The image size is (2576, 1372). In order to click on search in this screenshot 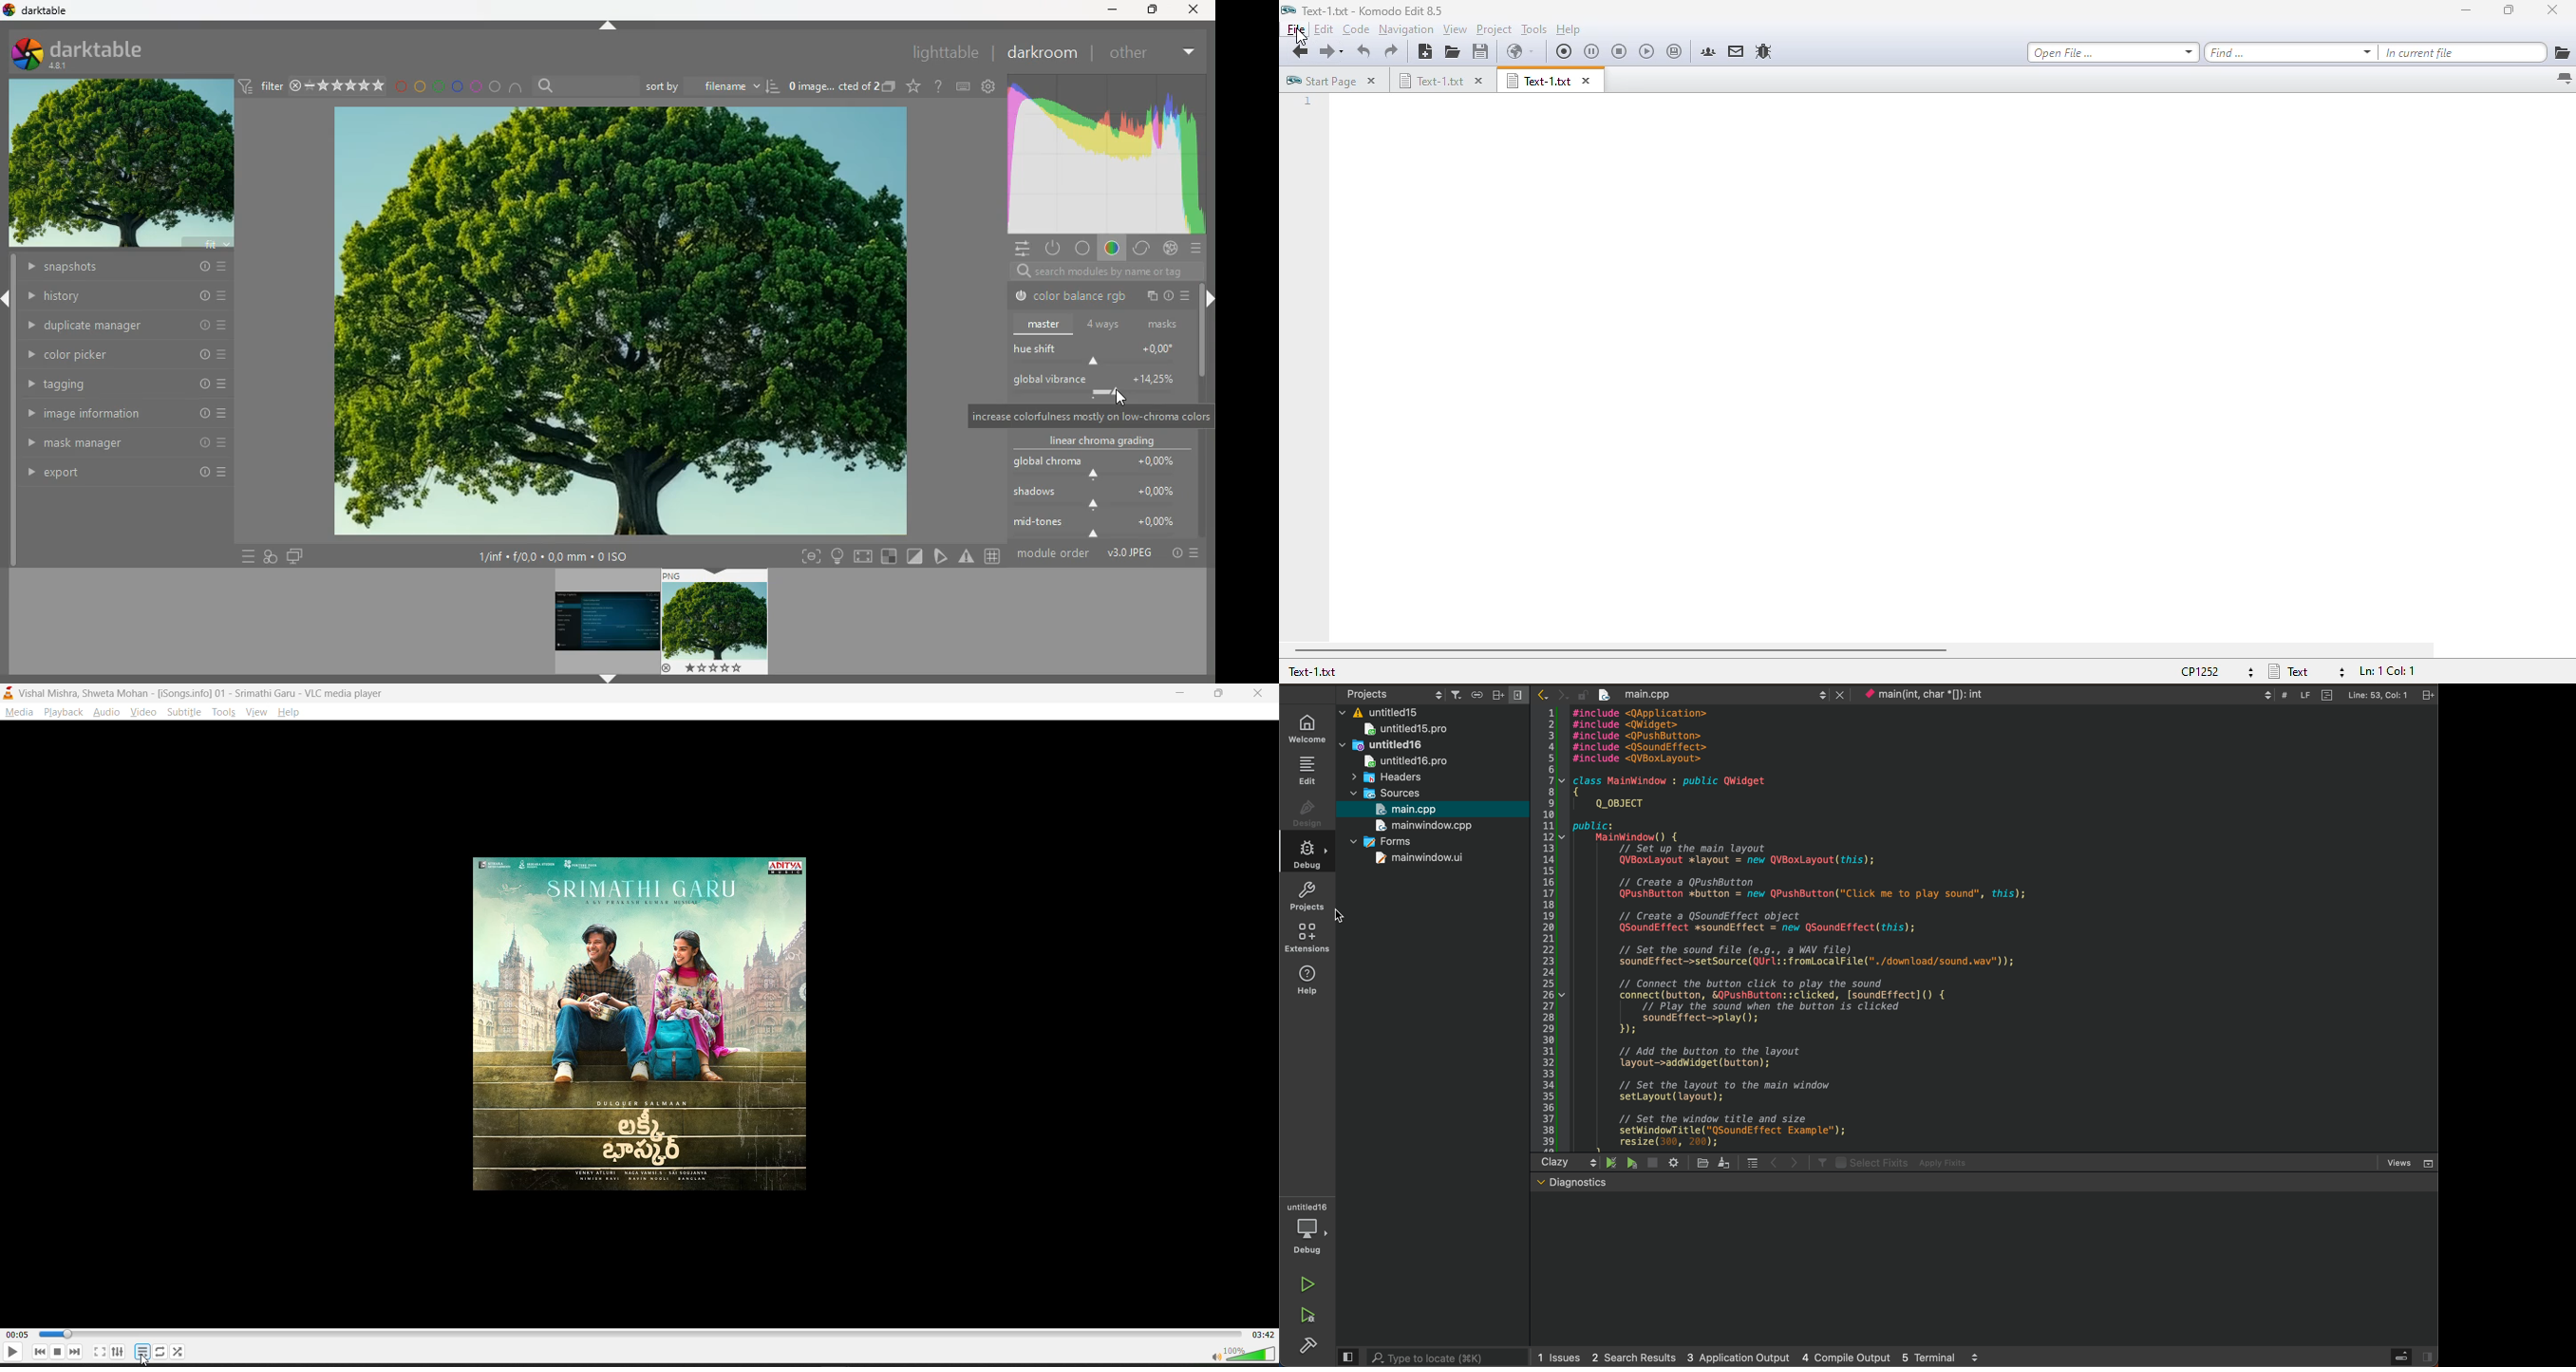, I will do `click(1434, 1357)`.